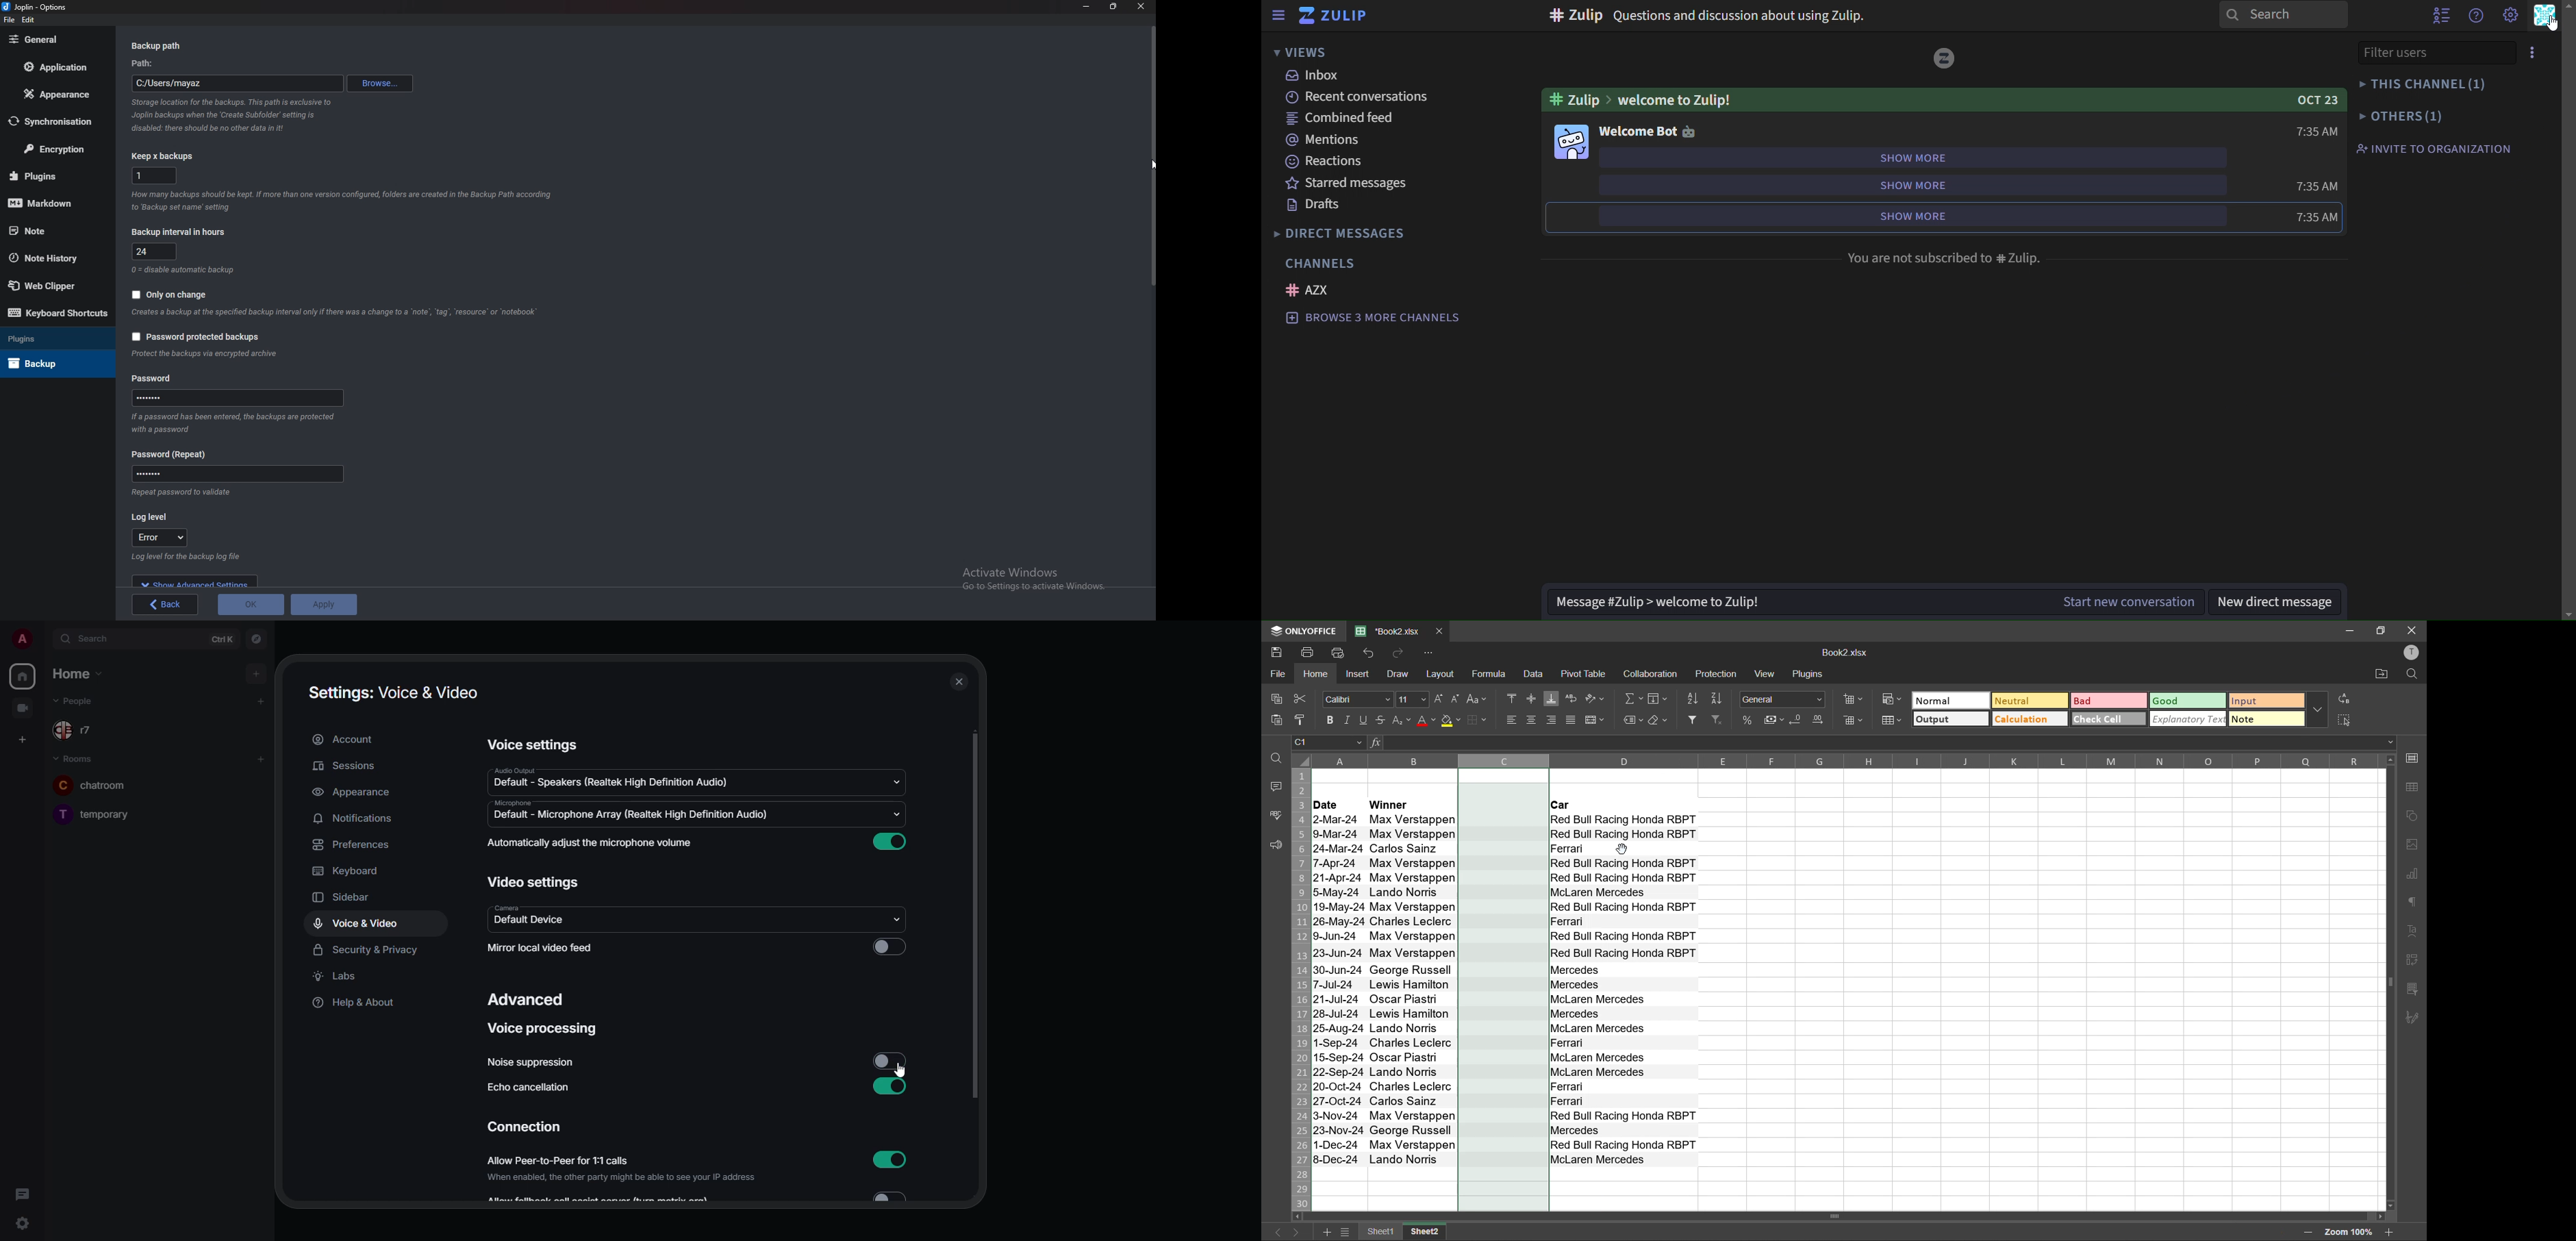  What do you see at coordinates (1278, 15) in the screenshot?
I see `sidebar` at bounding box center [1278, 15].